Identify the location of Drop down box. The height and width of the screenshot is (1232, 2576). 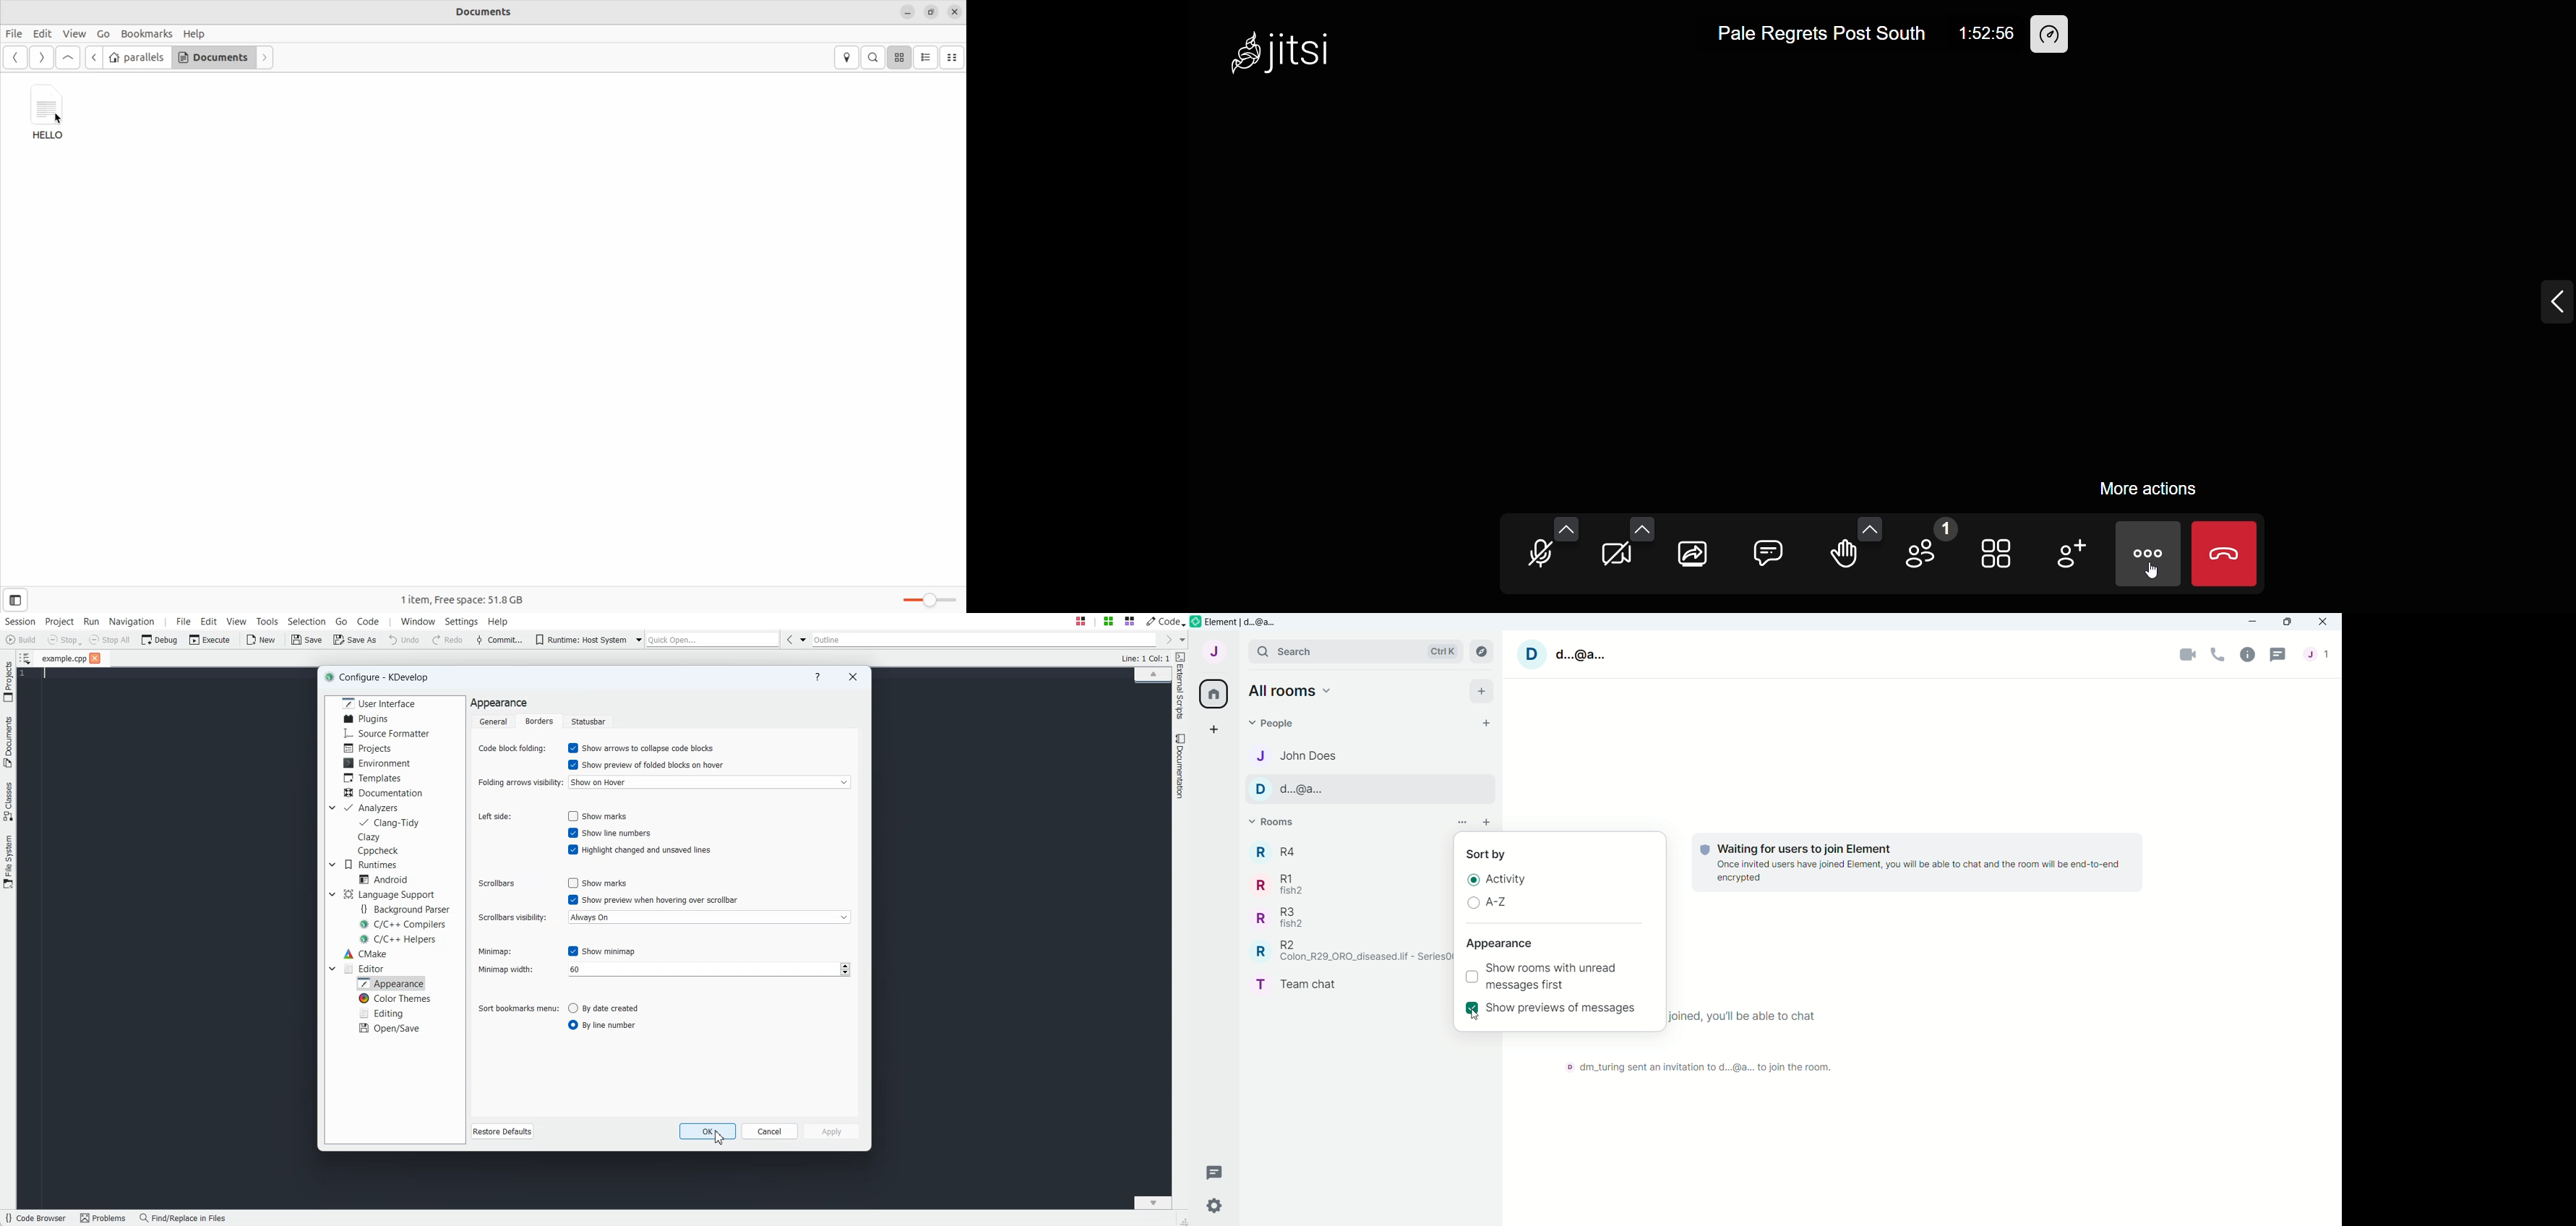
(636, 639).